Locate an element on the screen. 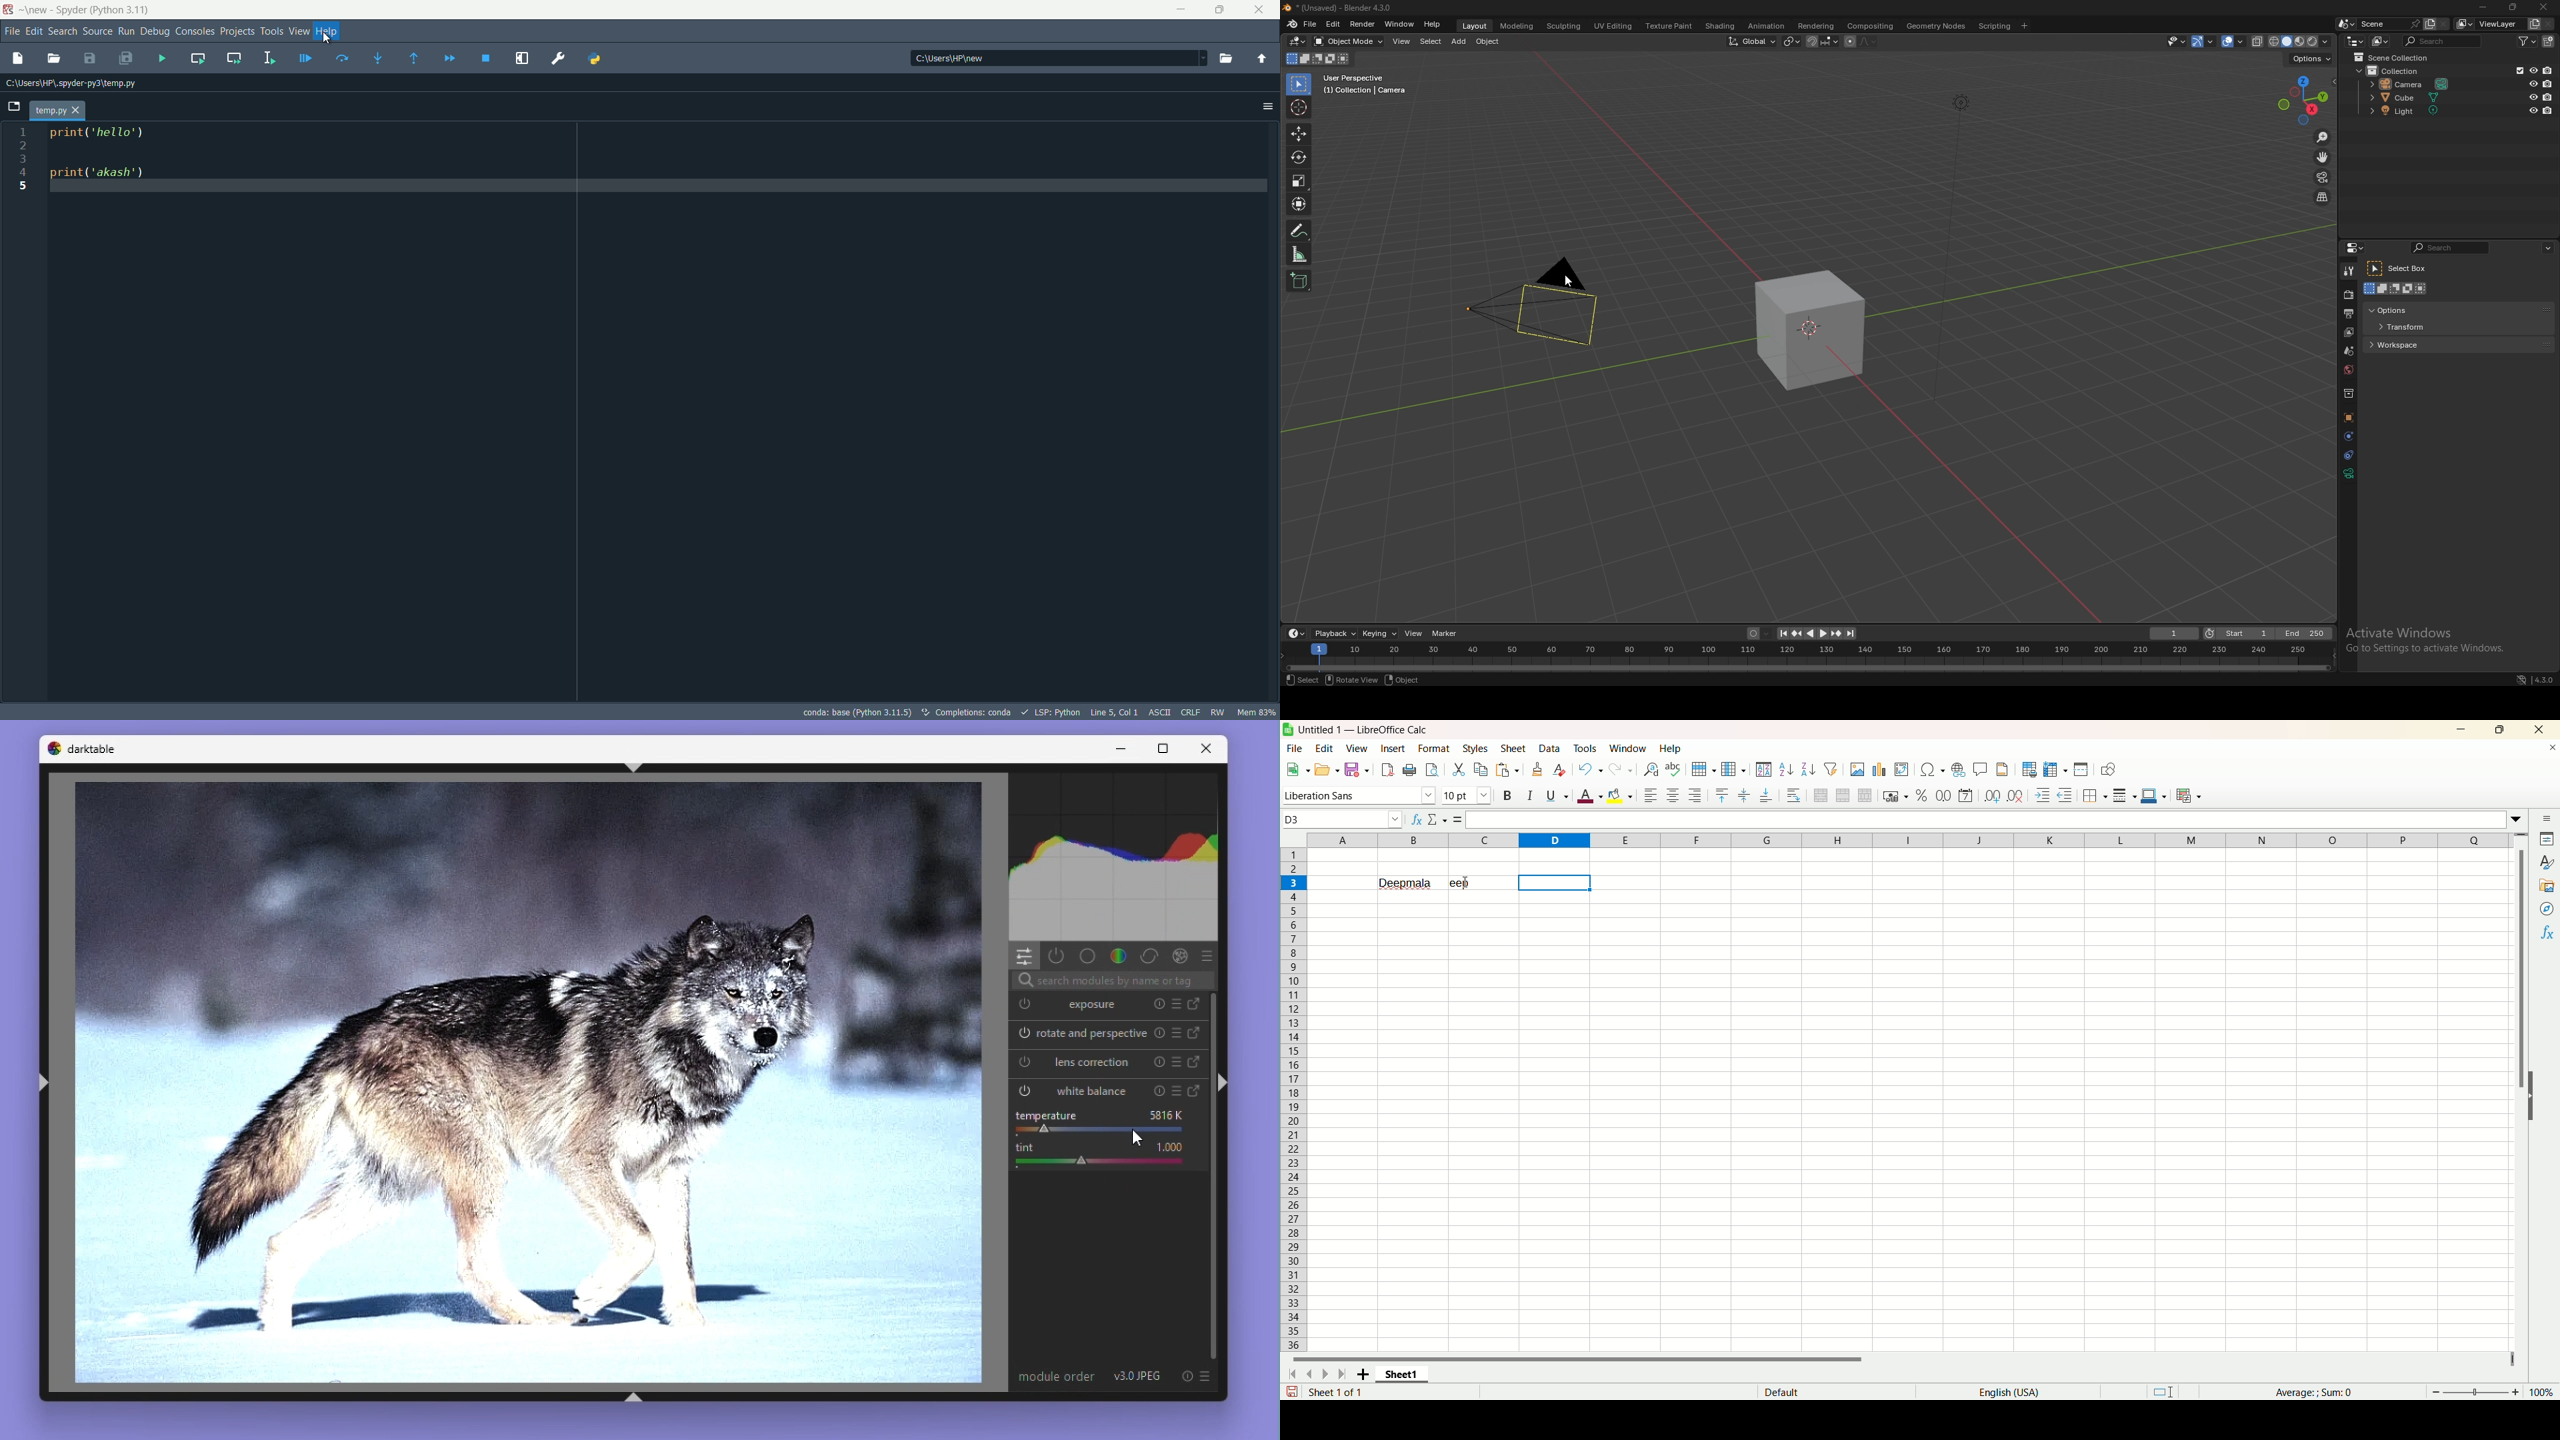 The width and height of the screenshot is (2576, 1456). Find and replace is located at coordinates (1651, 769).